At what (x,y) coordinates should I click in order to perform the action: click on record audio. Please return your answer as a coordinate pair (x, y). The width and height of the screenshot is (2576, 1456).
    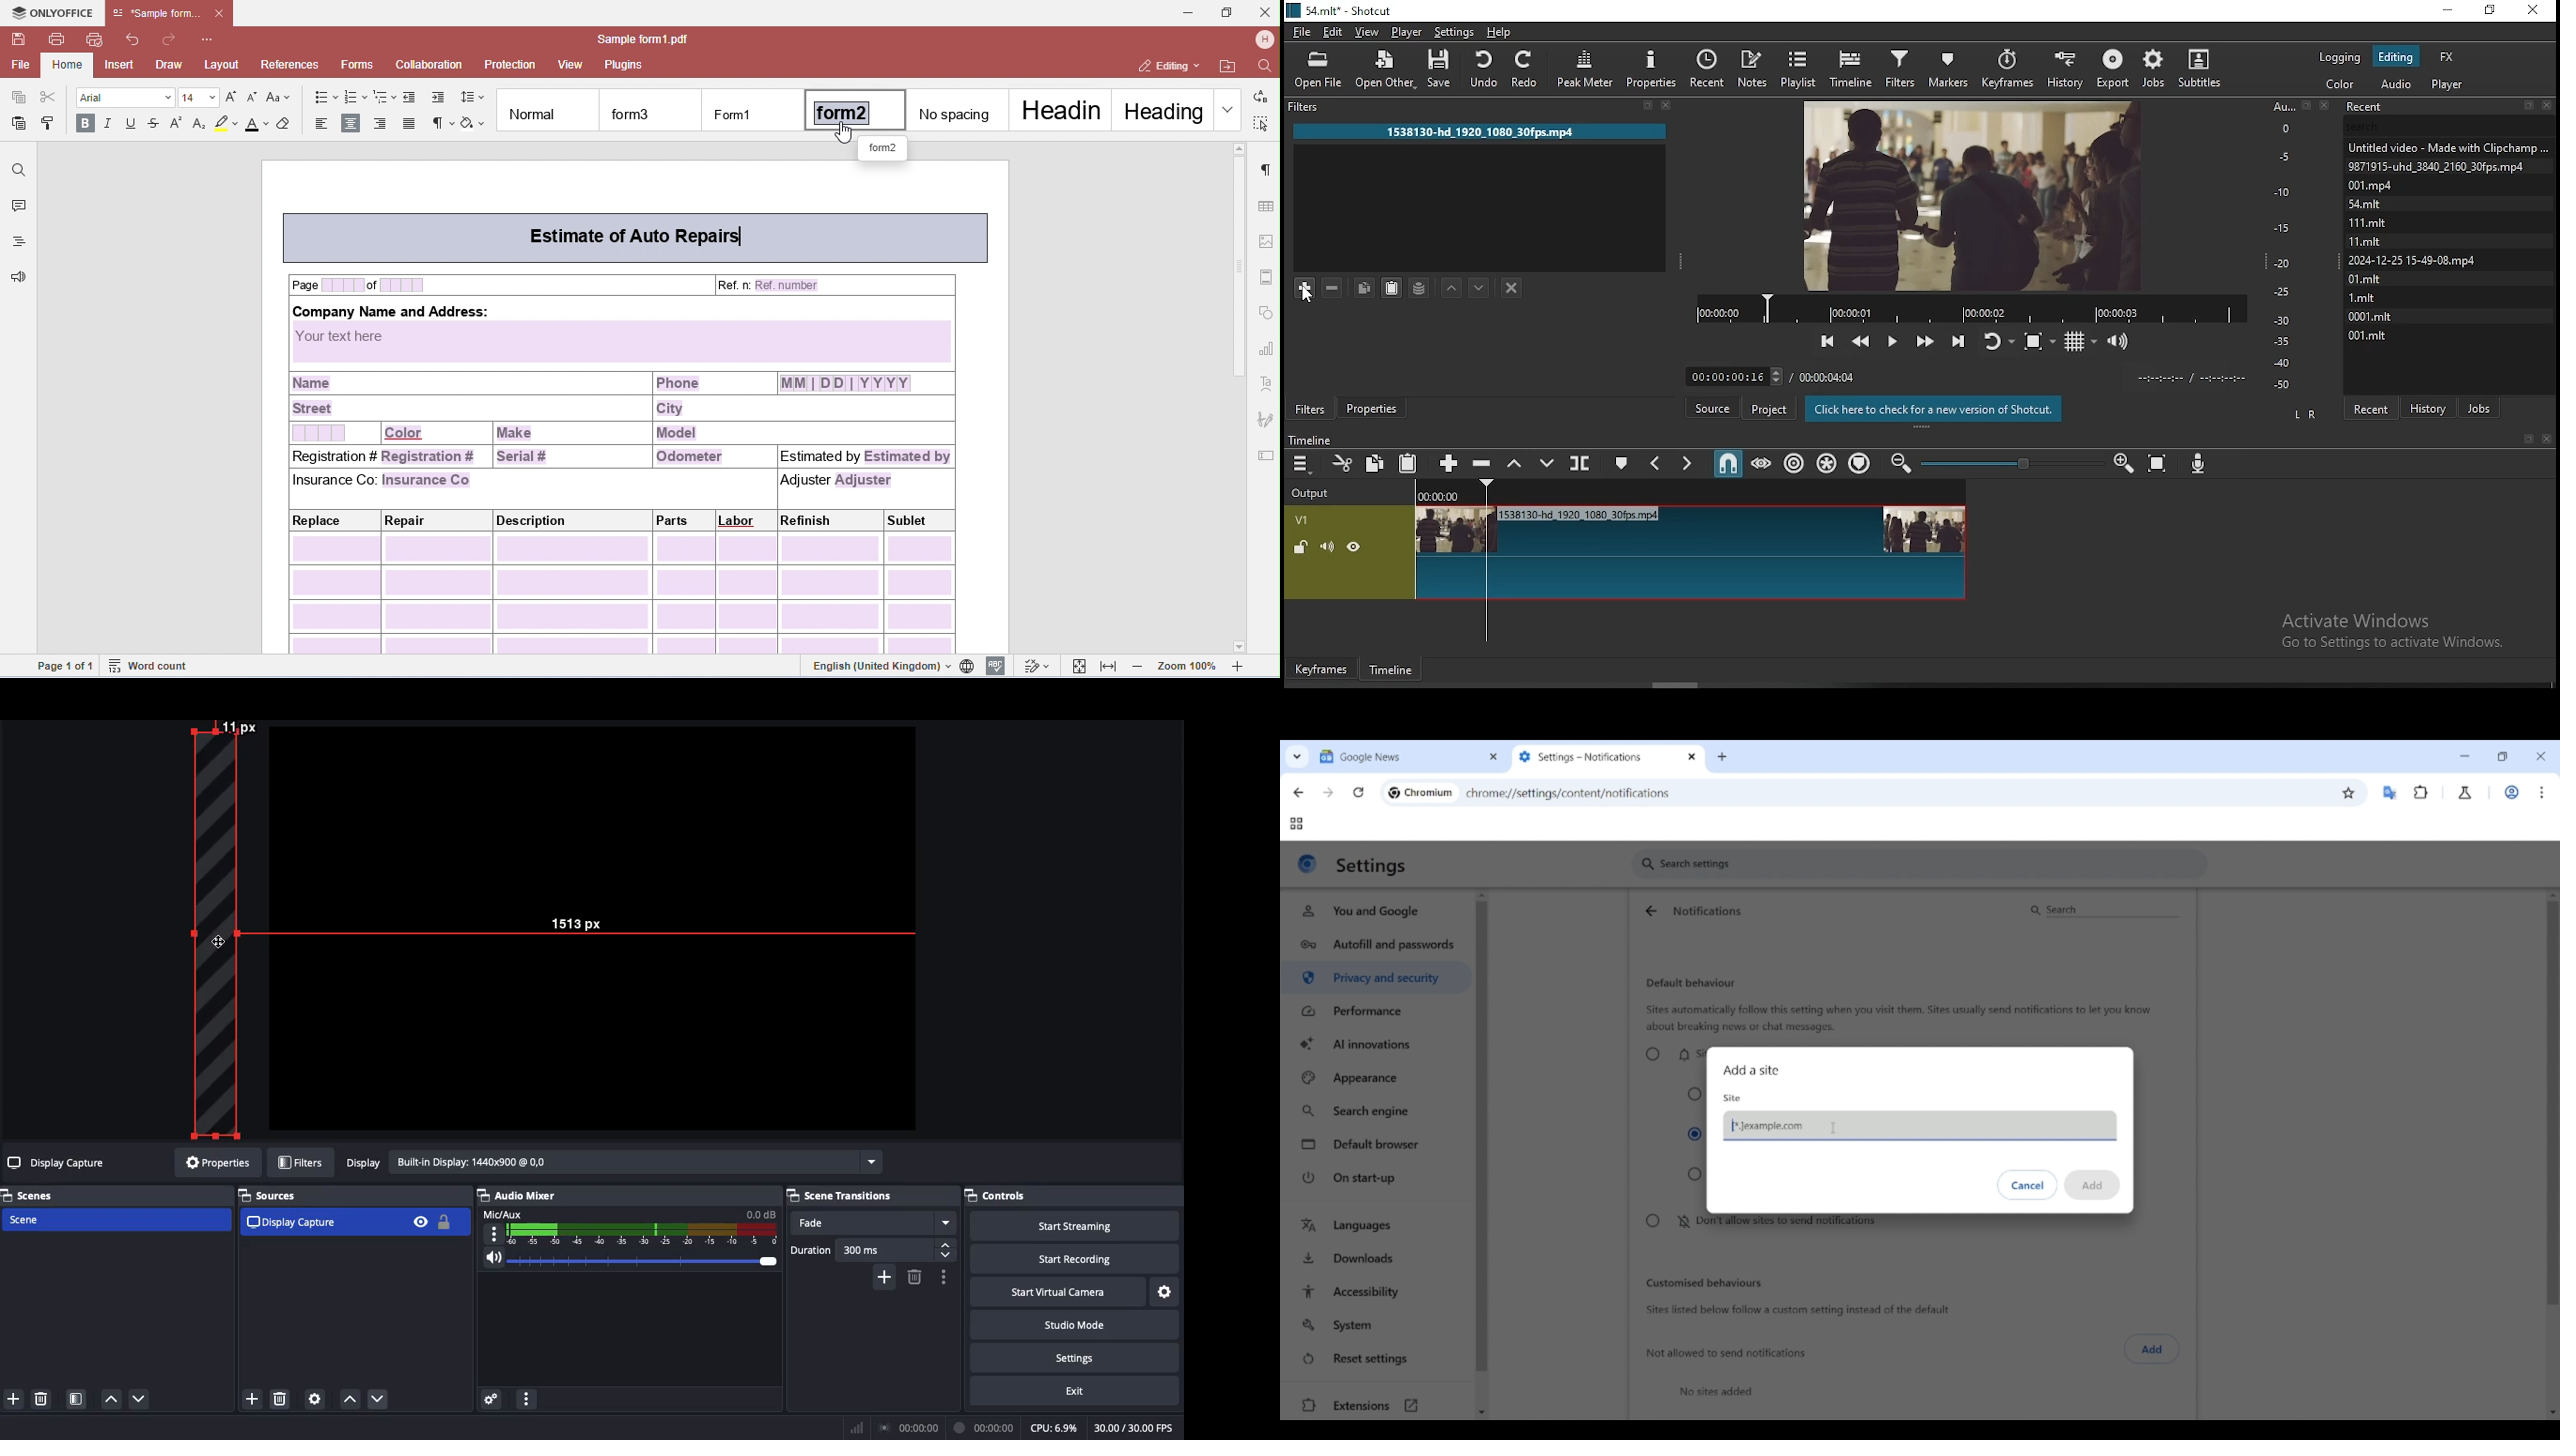
    Looking at the image, I should click on (2199, 462).